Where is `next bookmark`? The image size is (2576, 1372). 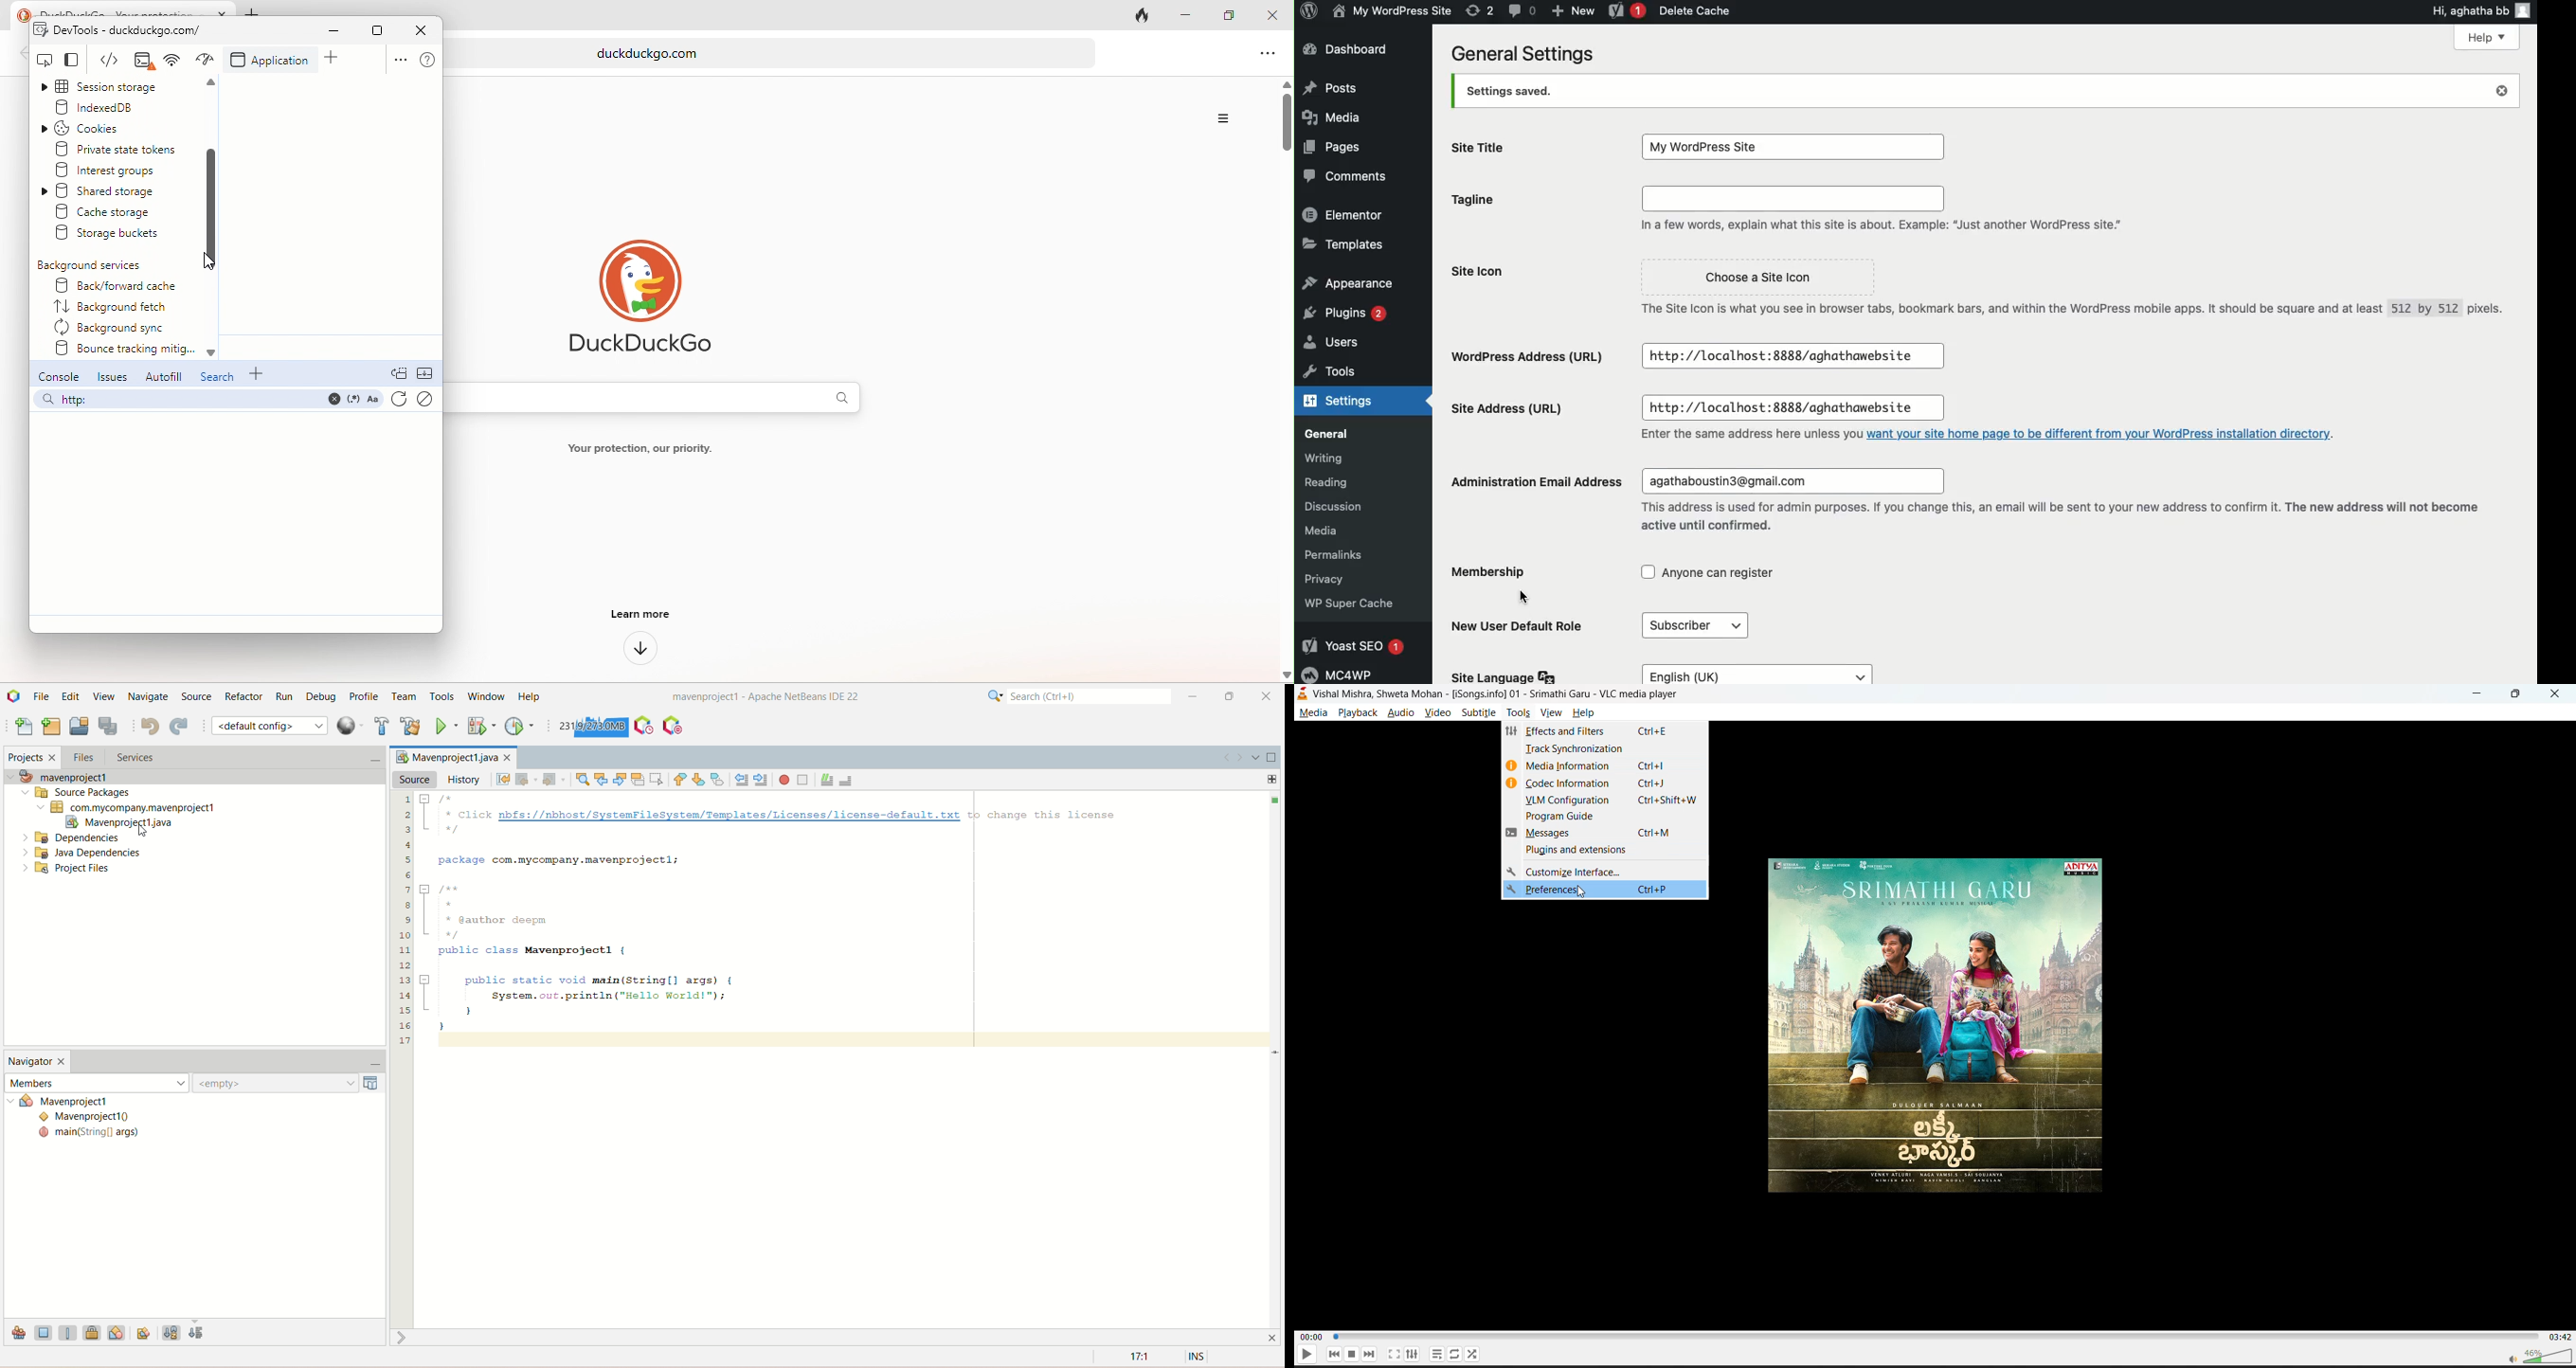
next bookmark is located at coordinates (701, 778).